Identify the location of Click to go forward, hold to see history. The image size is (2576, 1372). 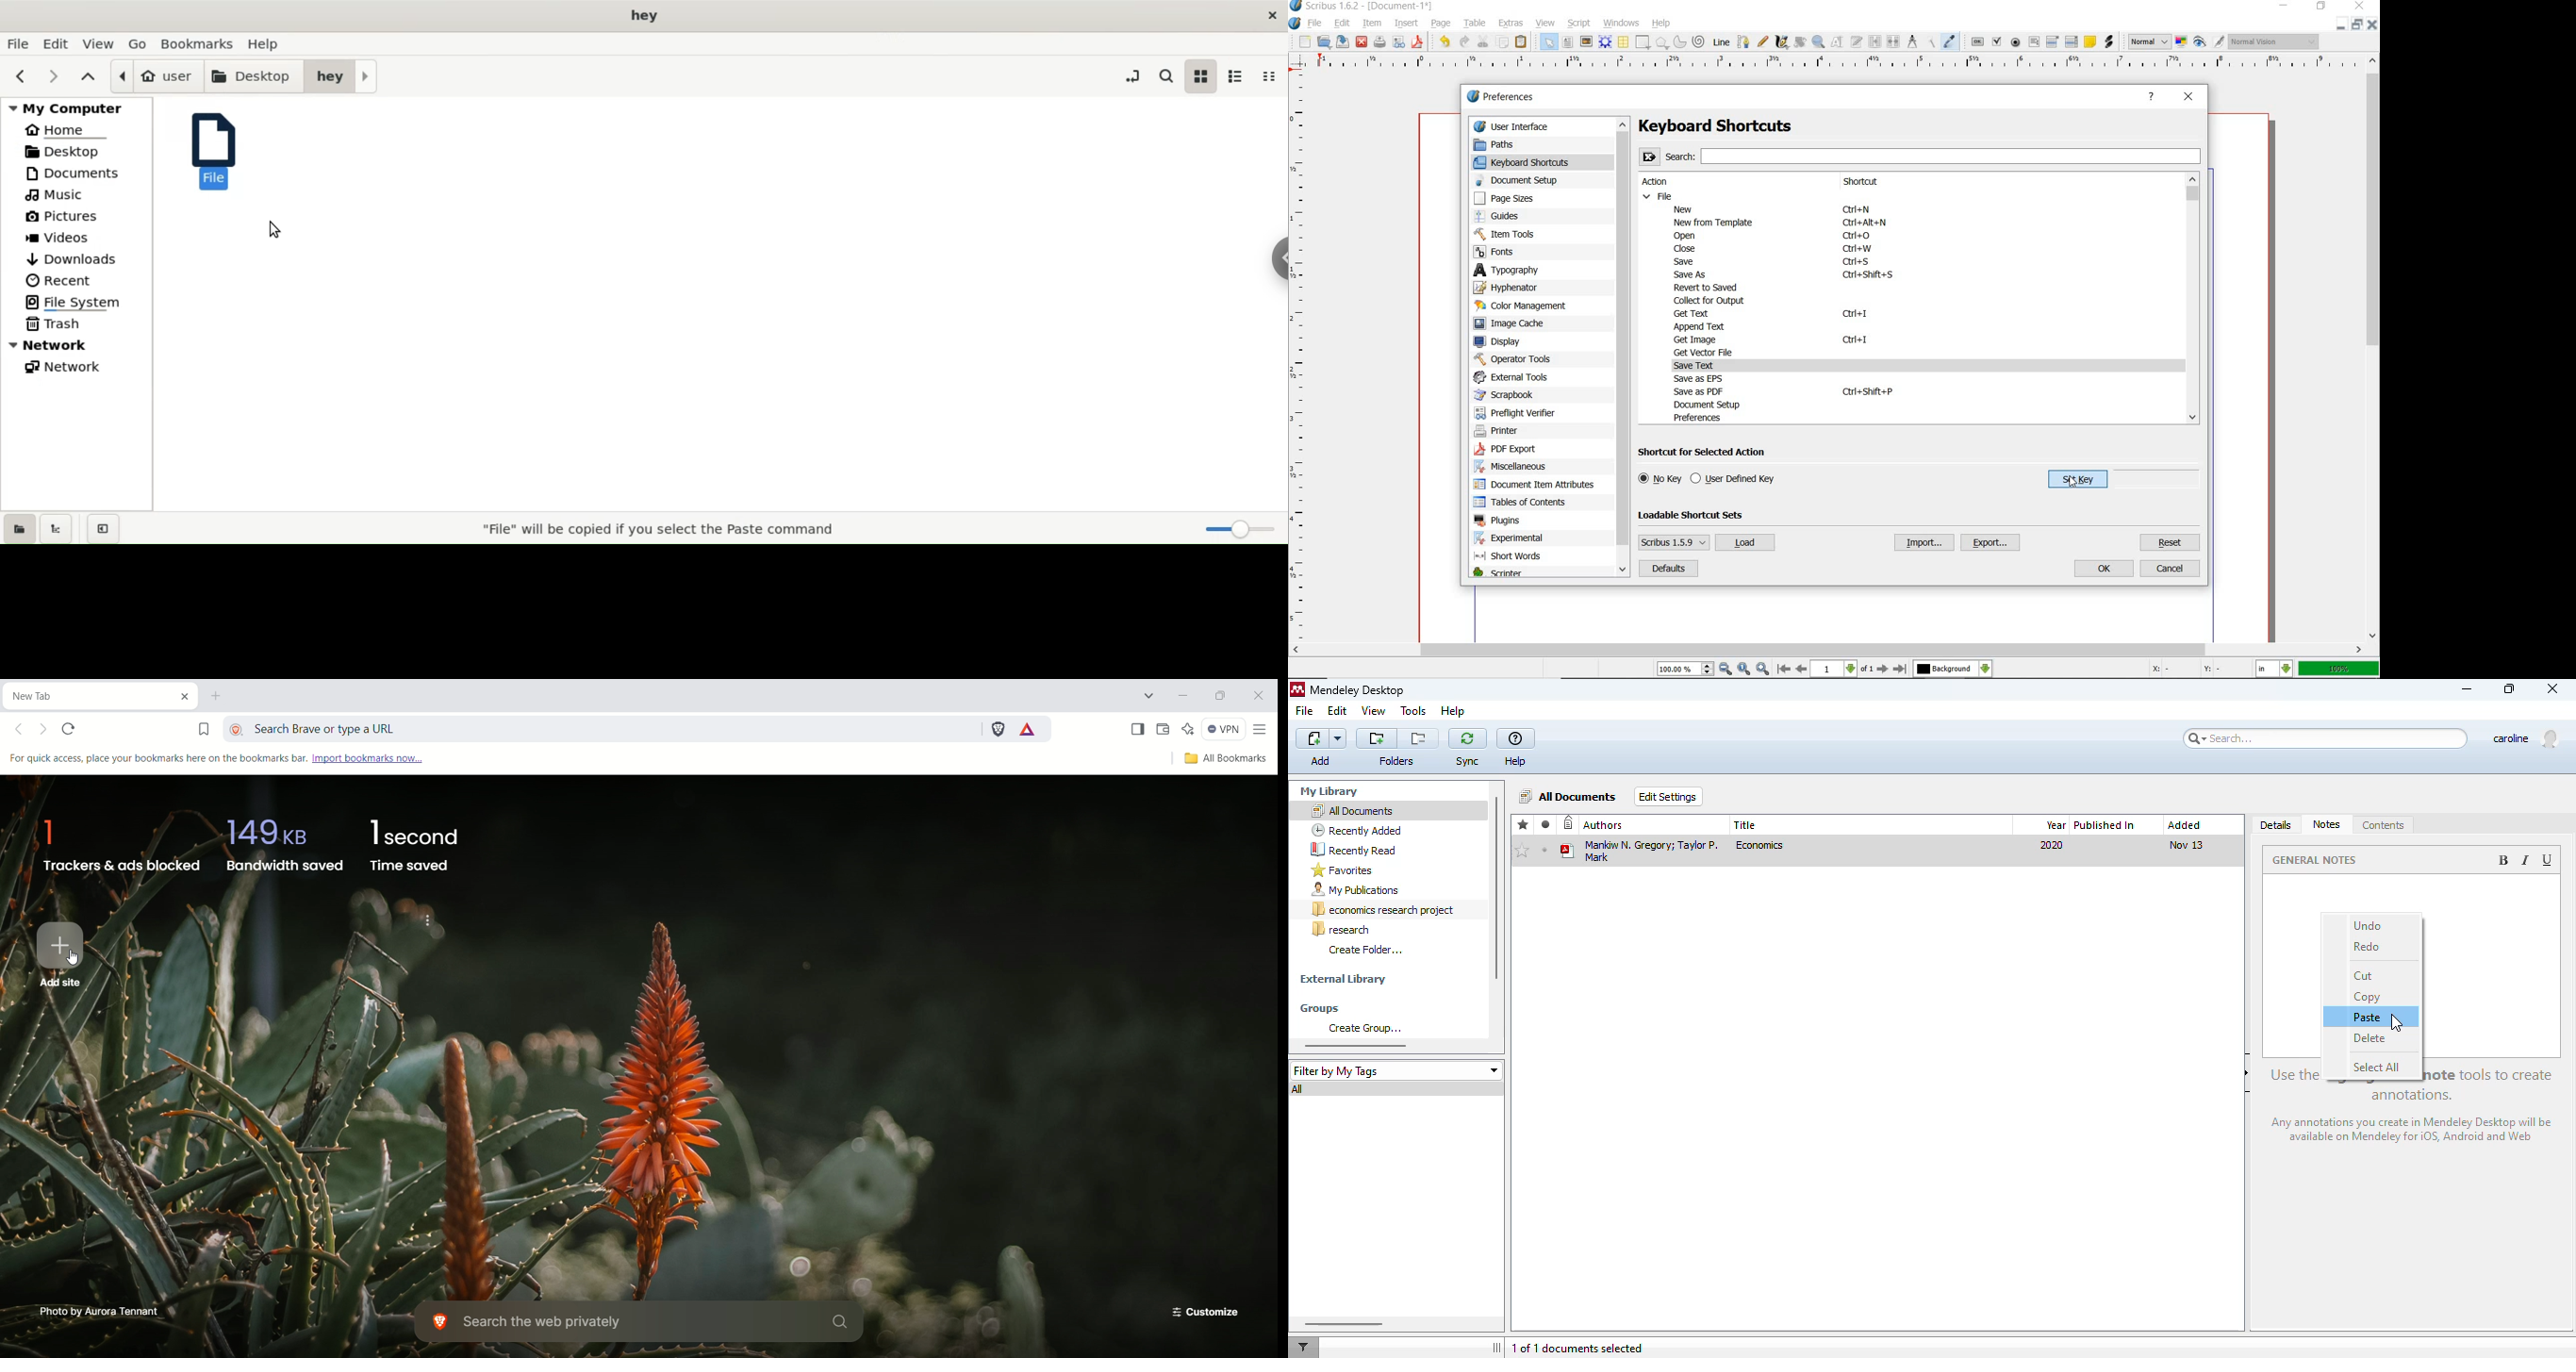
(45, 732).